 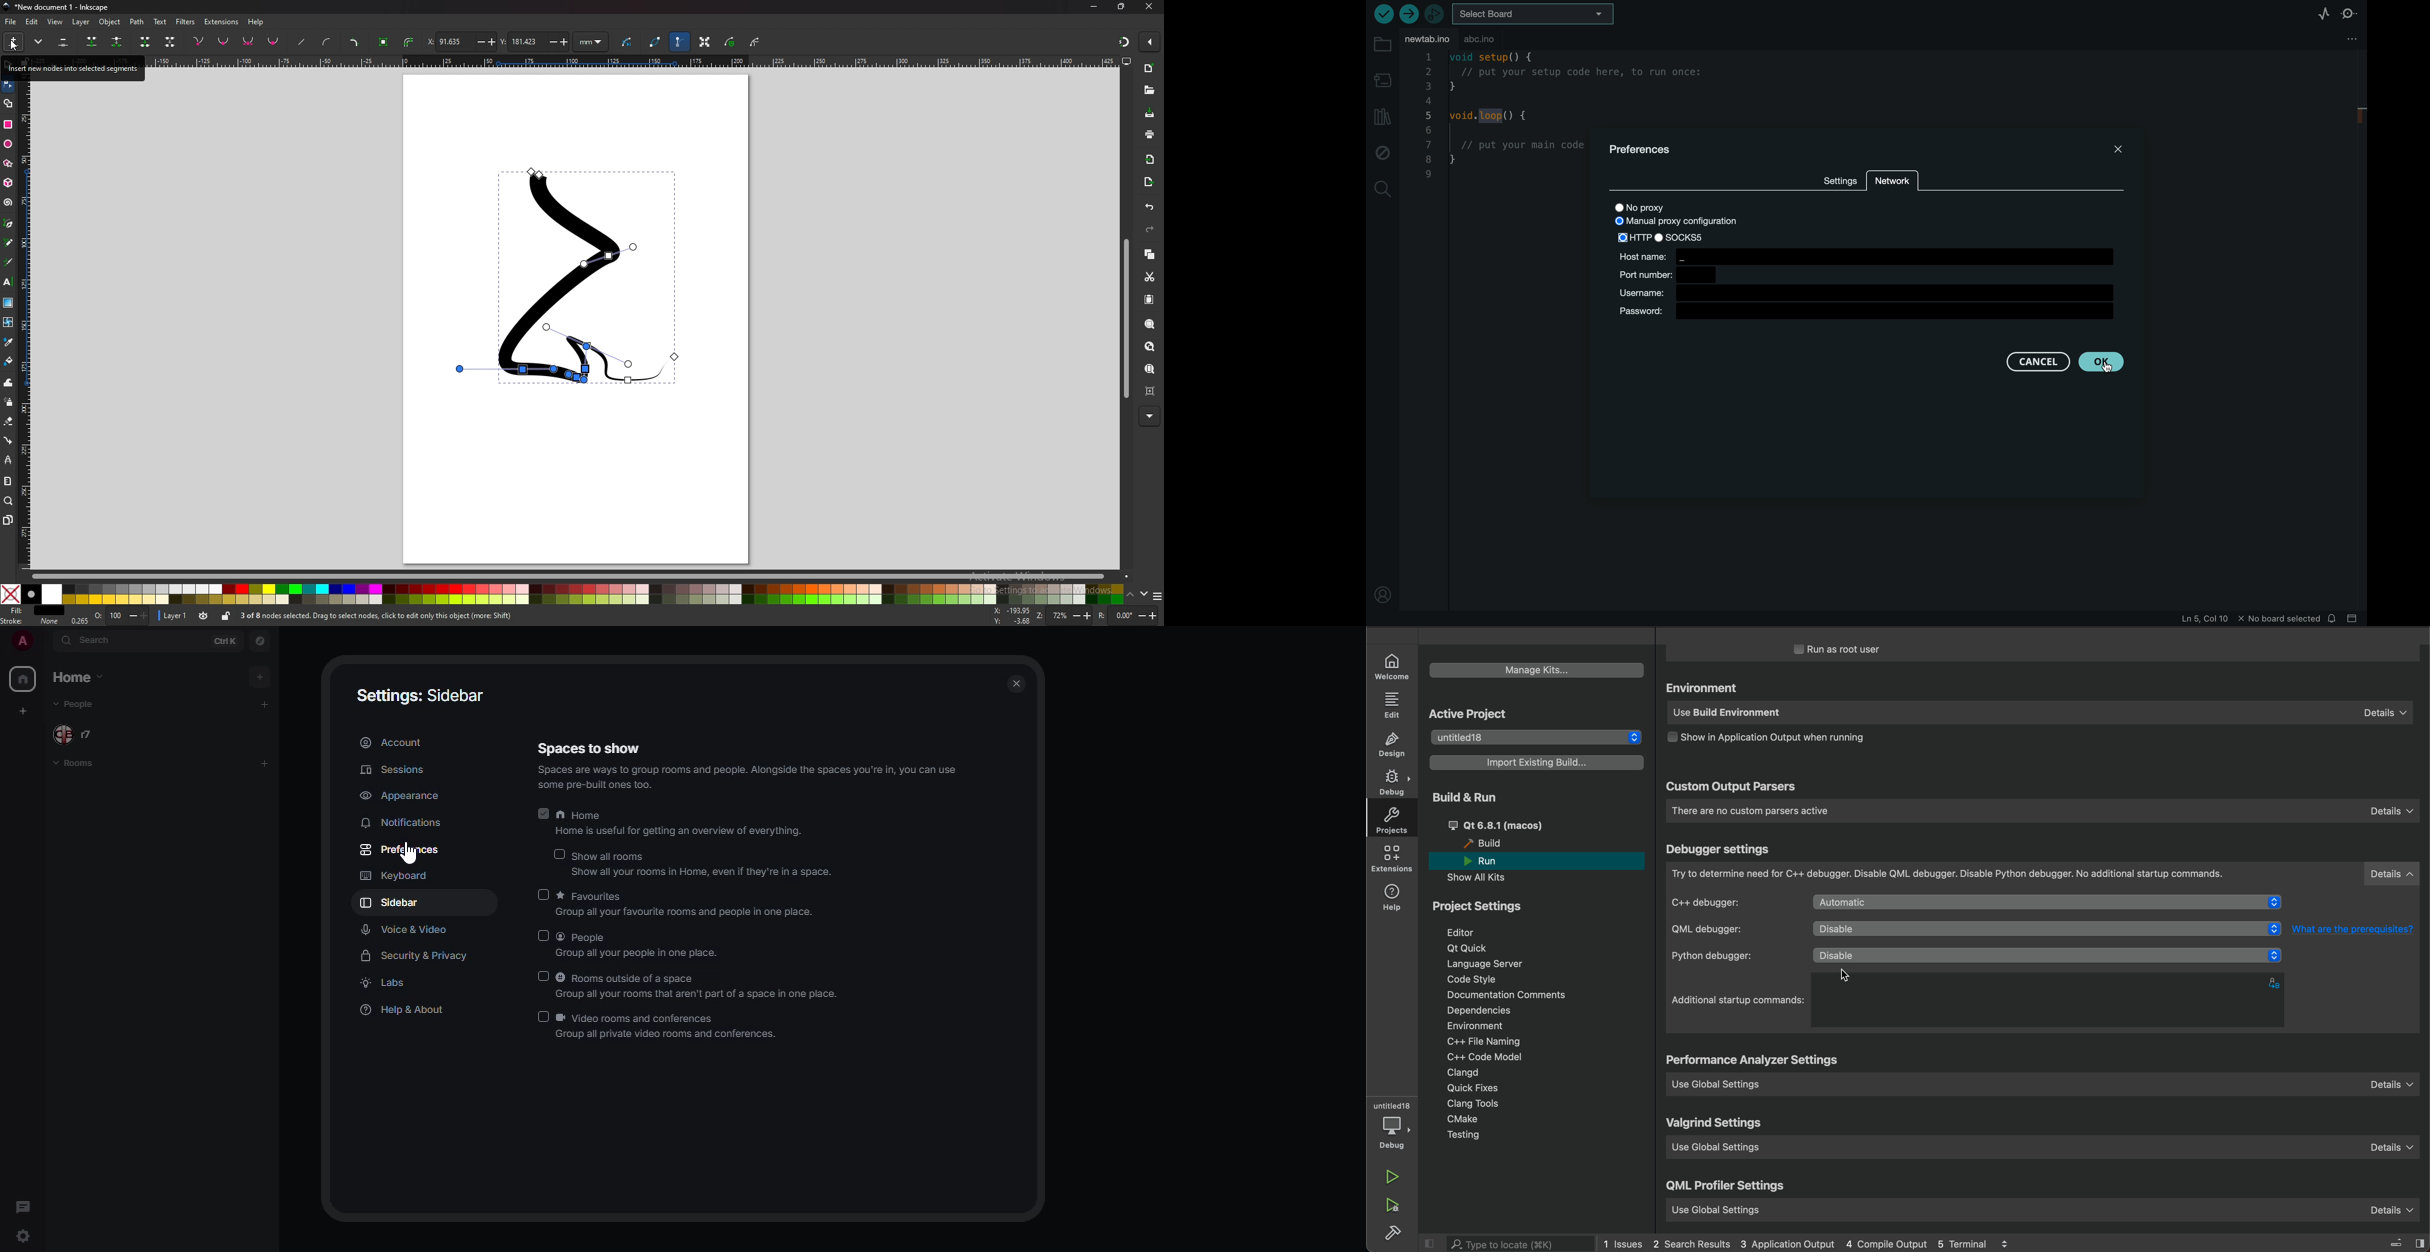 What do you see at coordinates (405, 931) in the screenshot?
I see `voice & video` at bounding box center [405, 931].